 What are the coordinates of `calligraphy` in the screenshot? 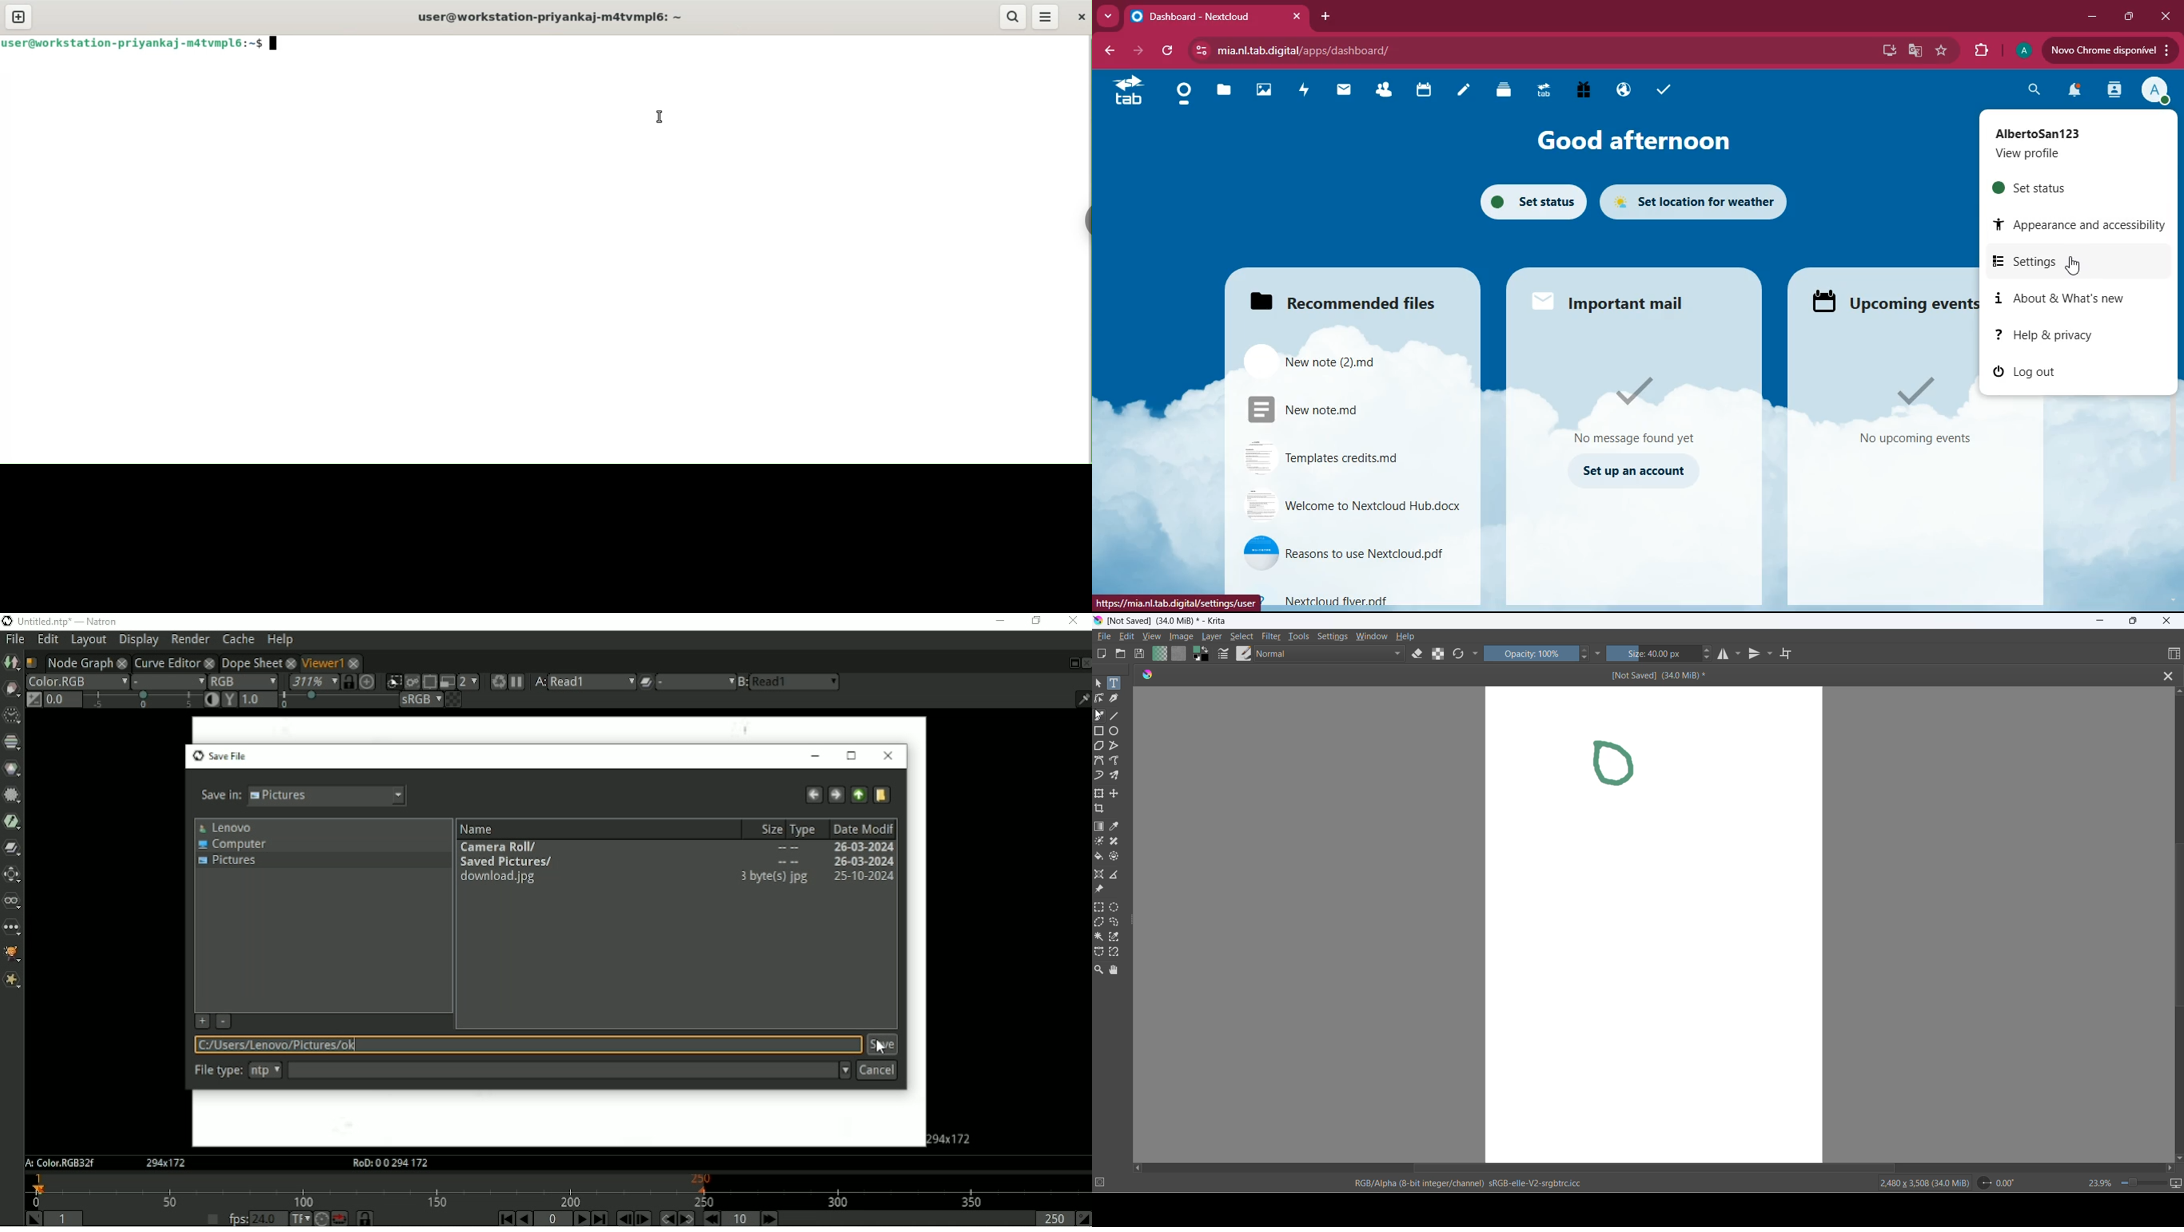 It's located at (1119, 700).